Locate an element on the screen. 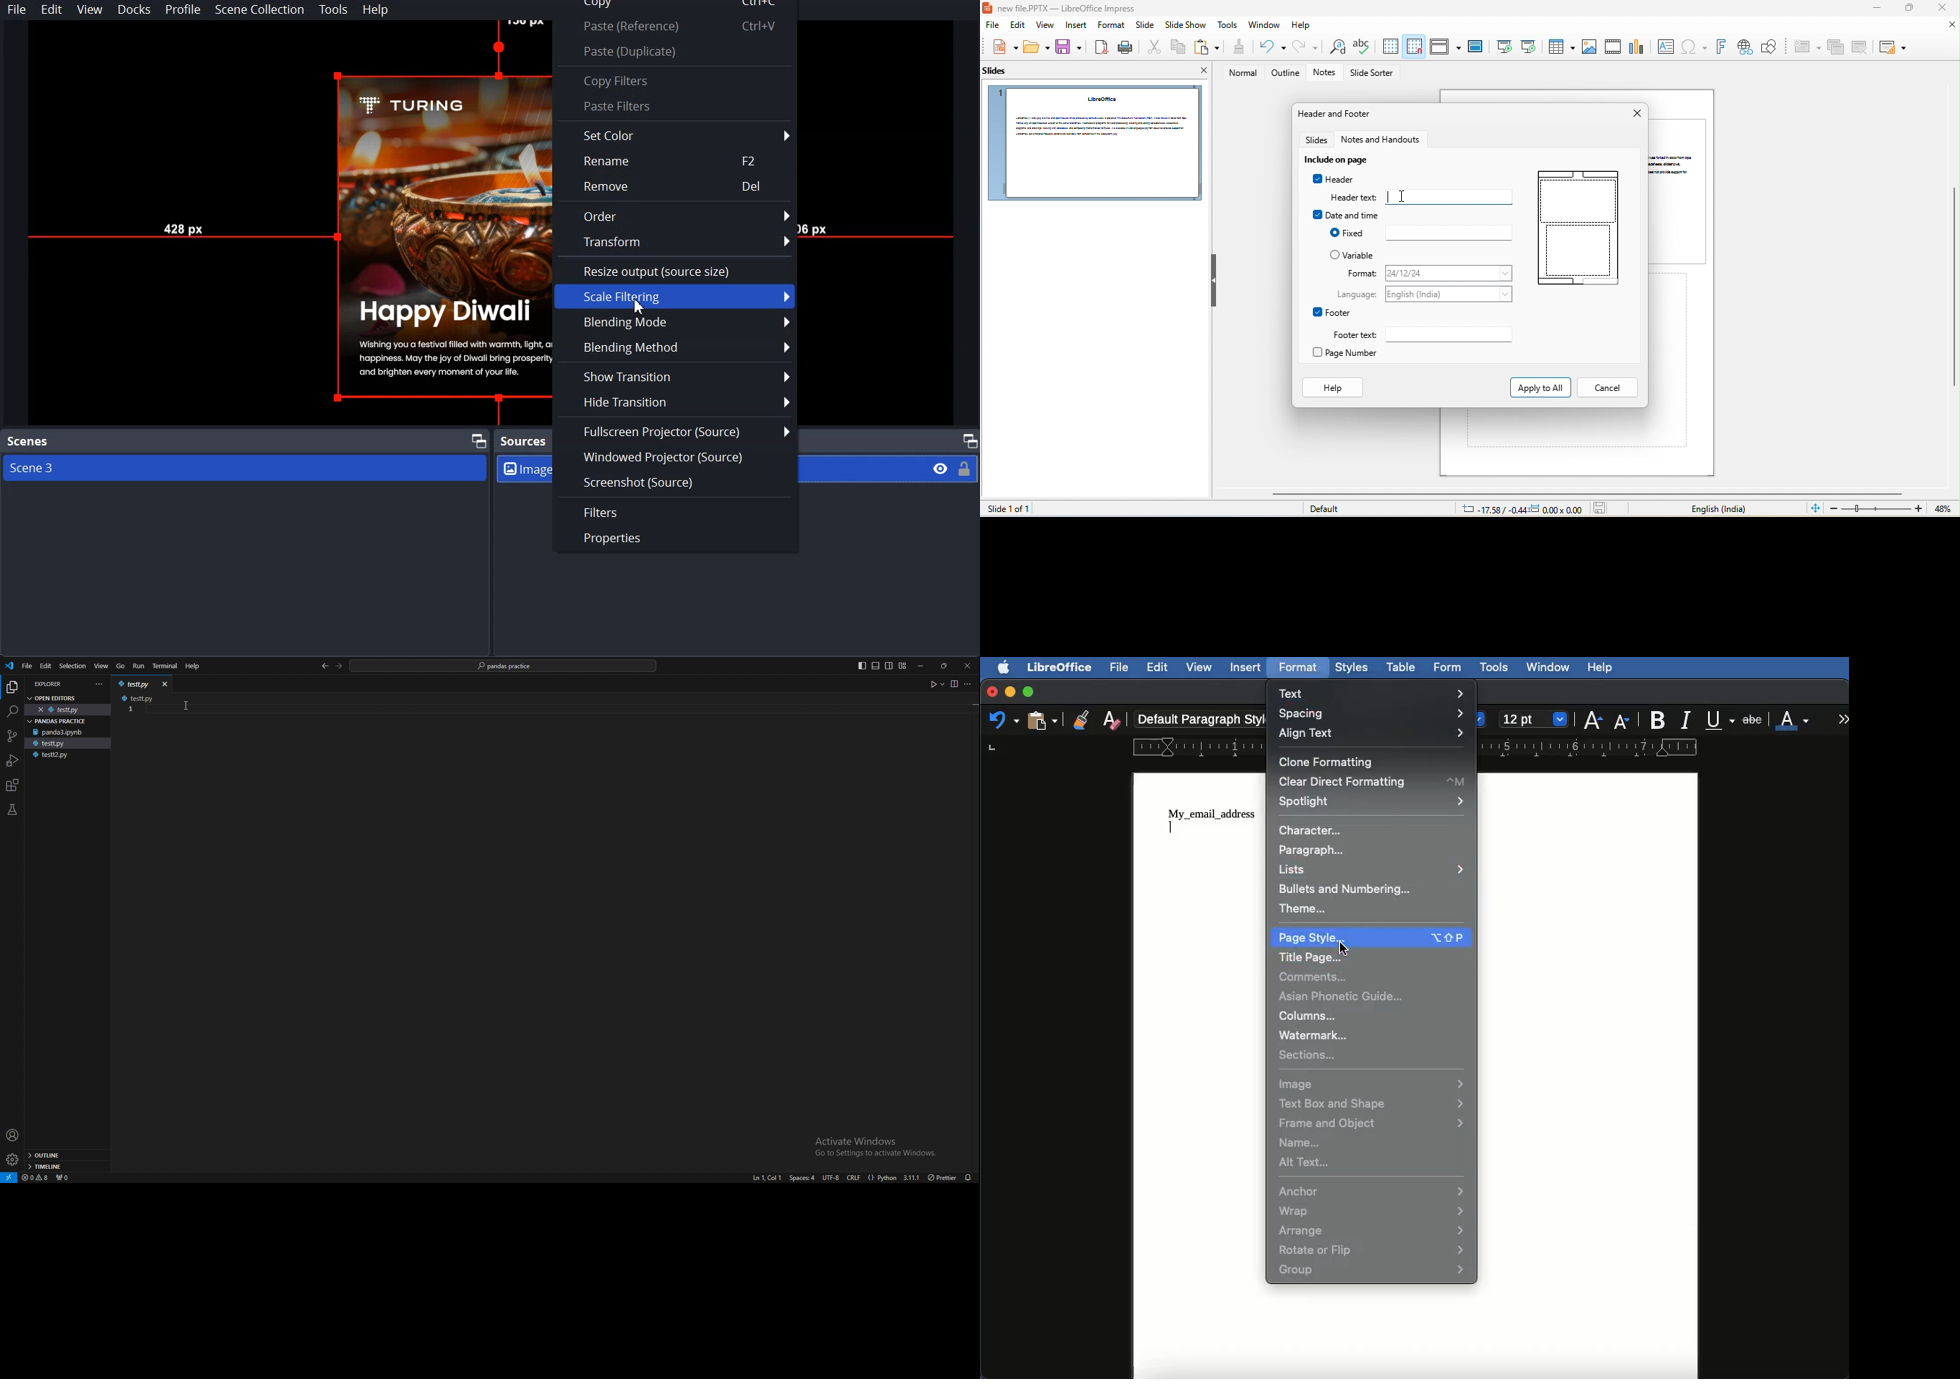  image is located at coordinates (1589, 47).